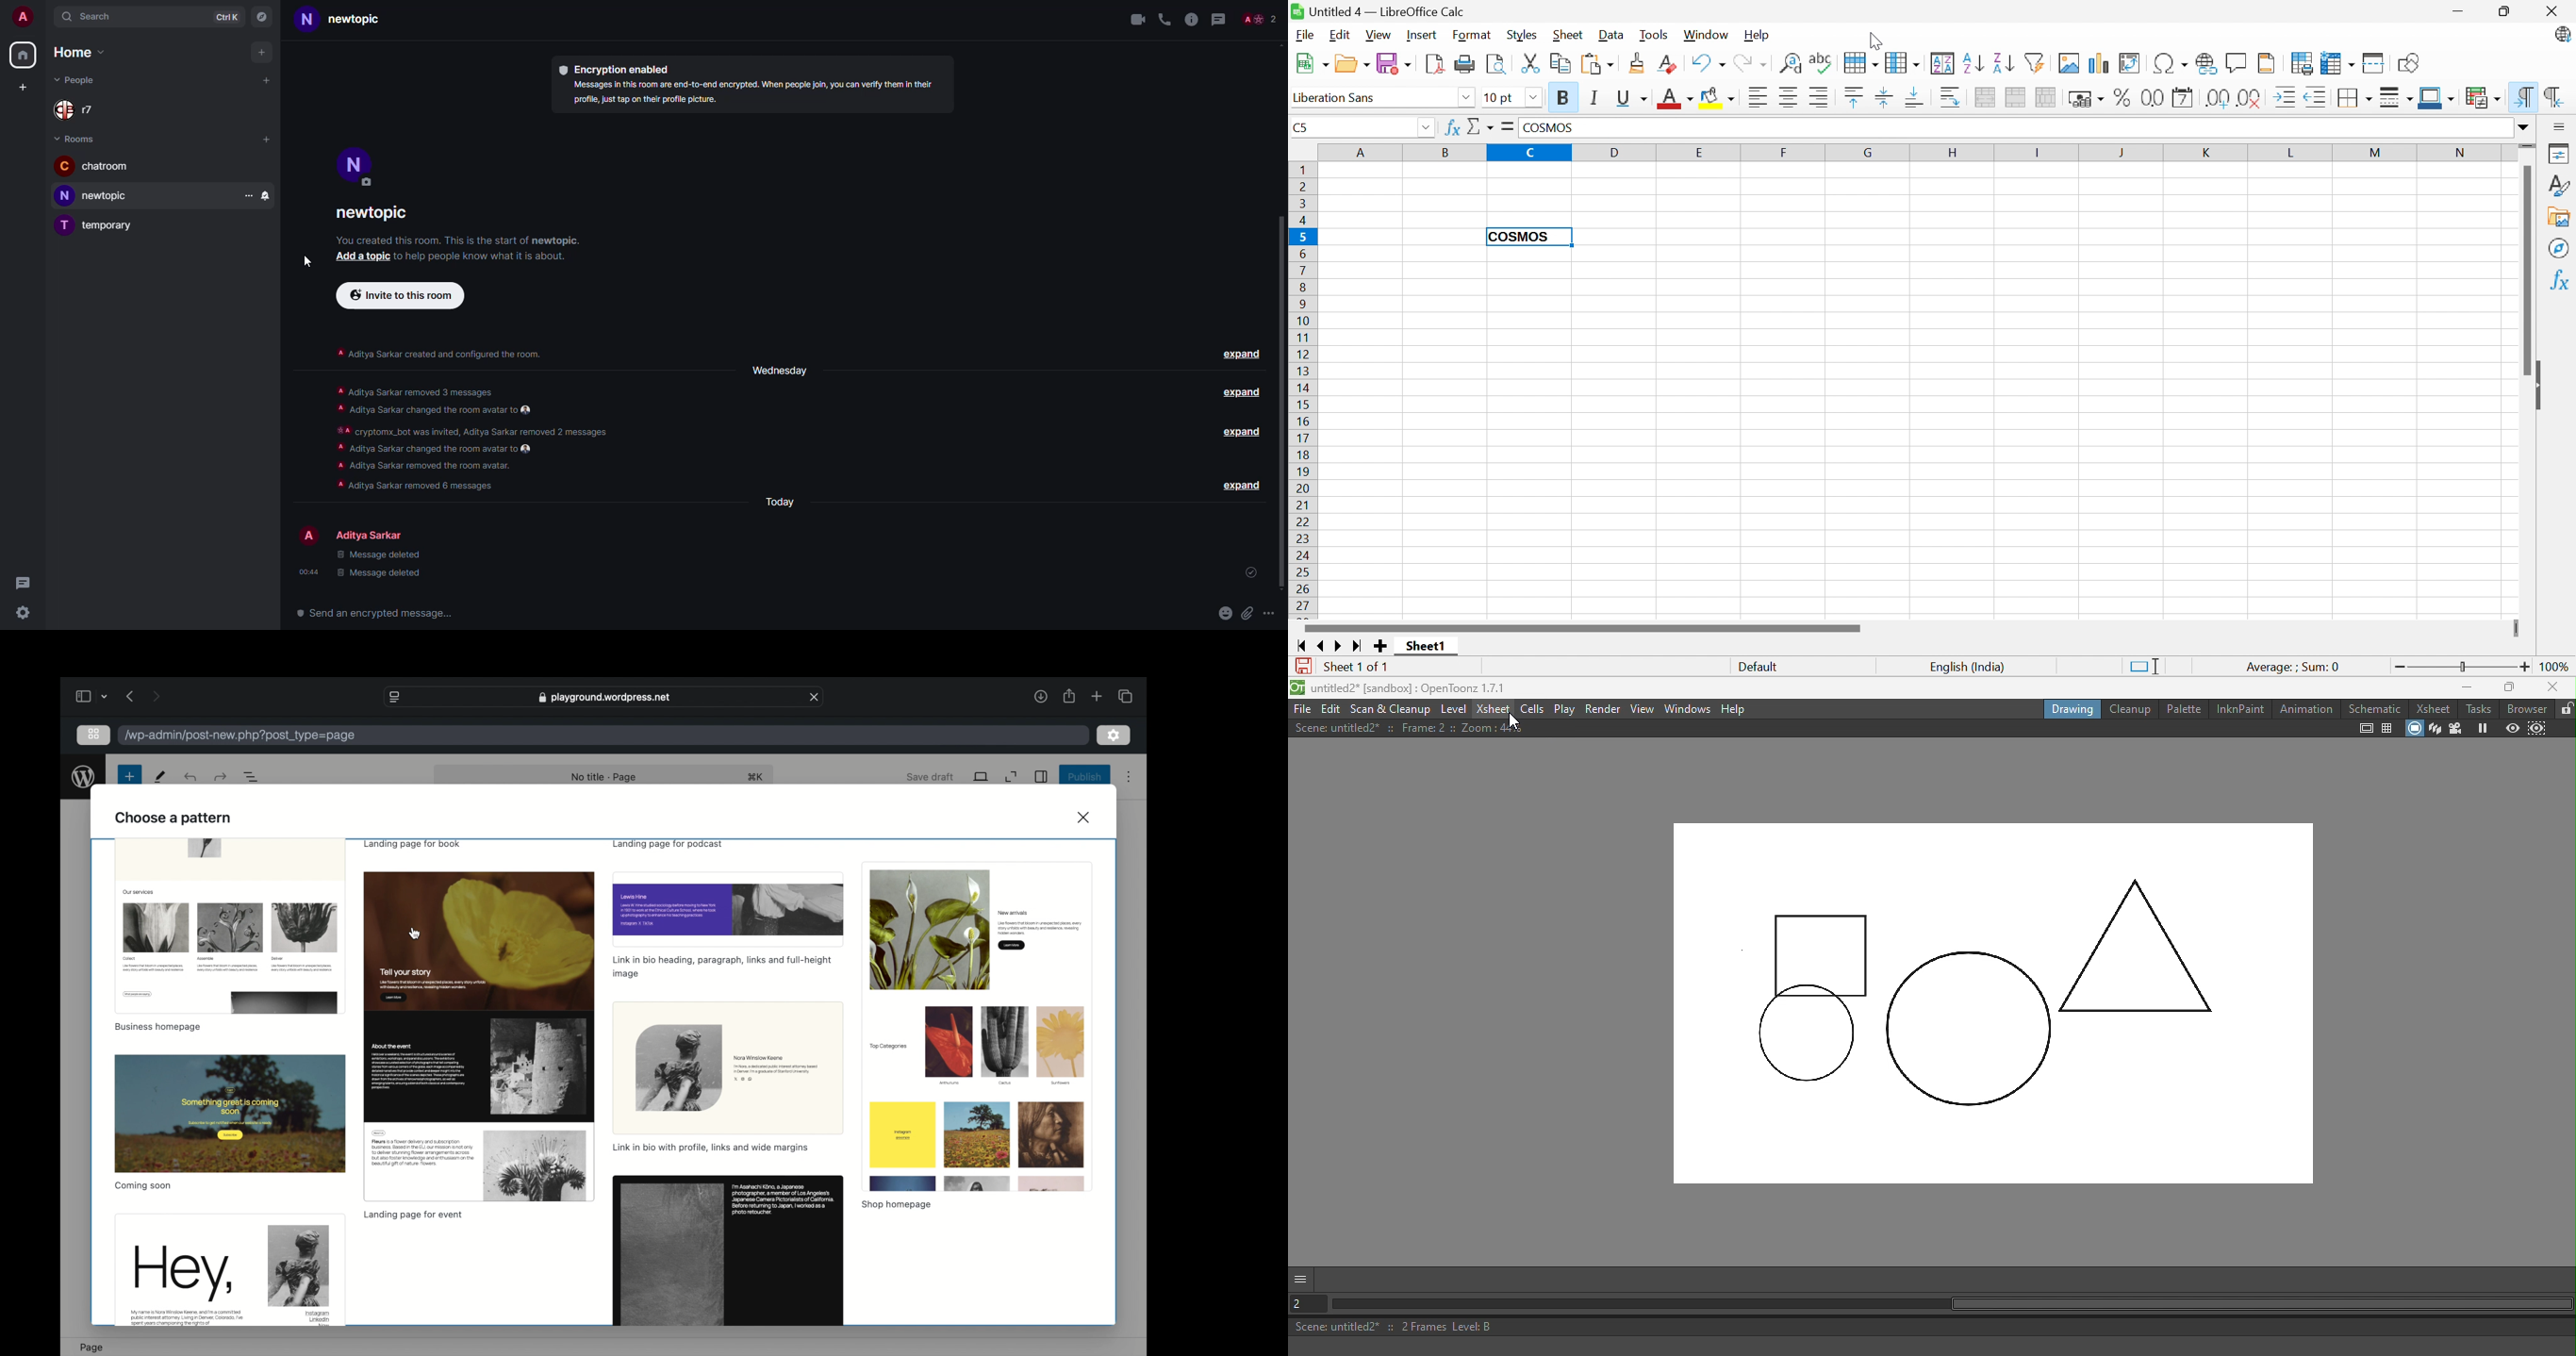  I want to click on Toggle Print Preview, so click(1497, 63).